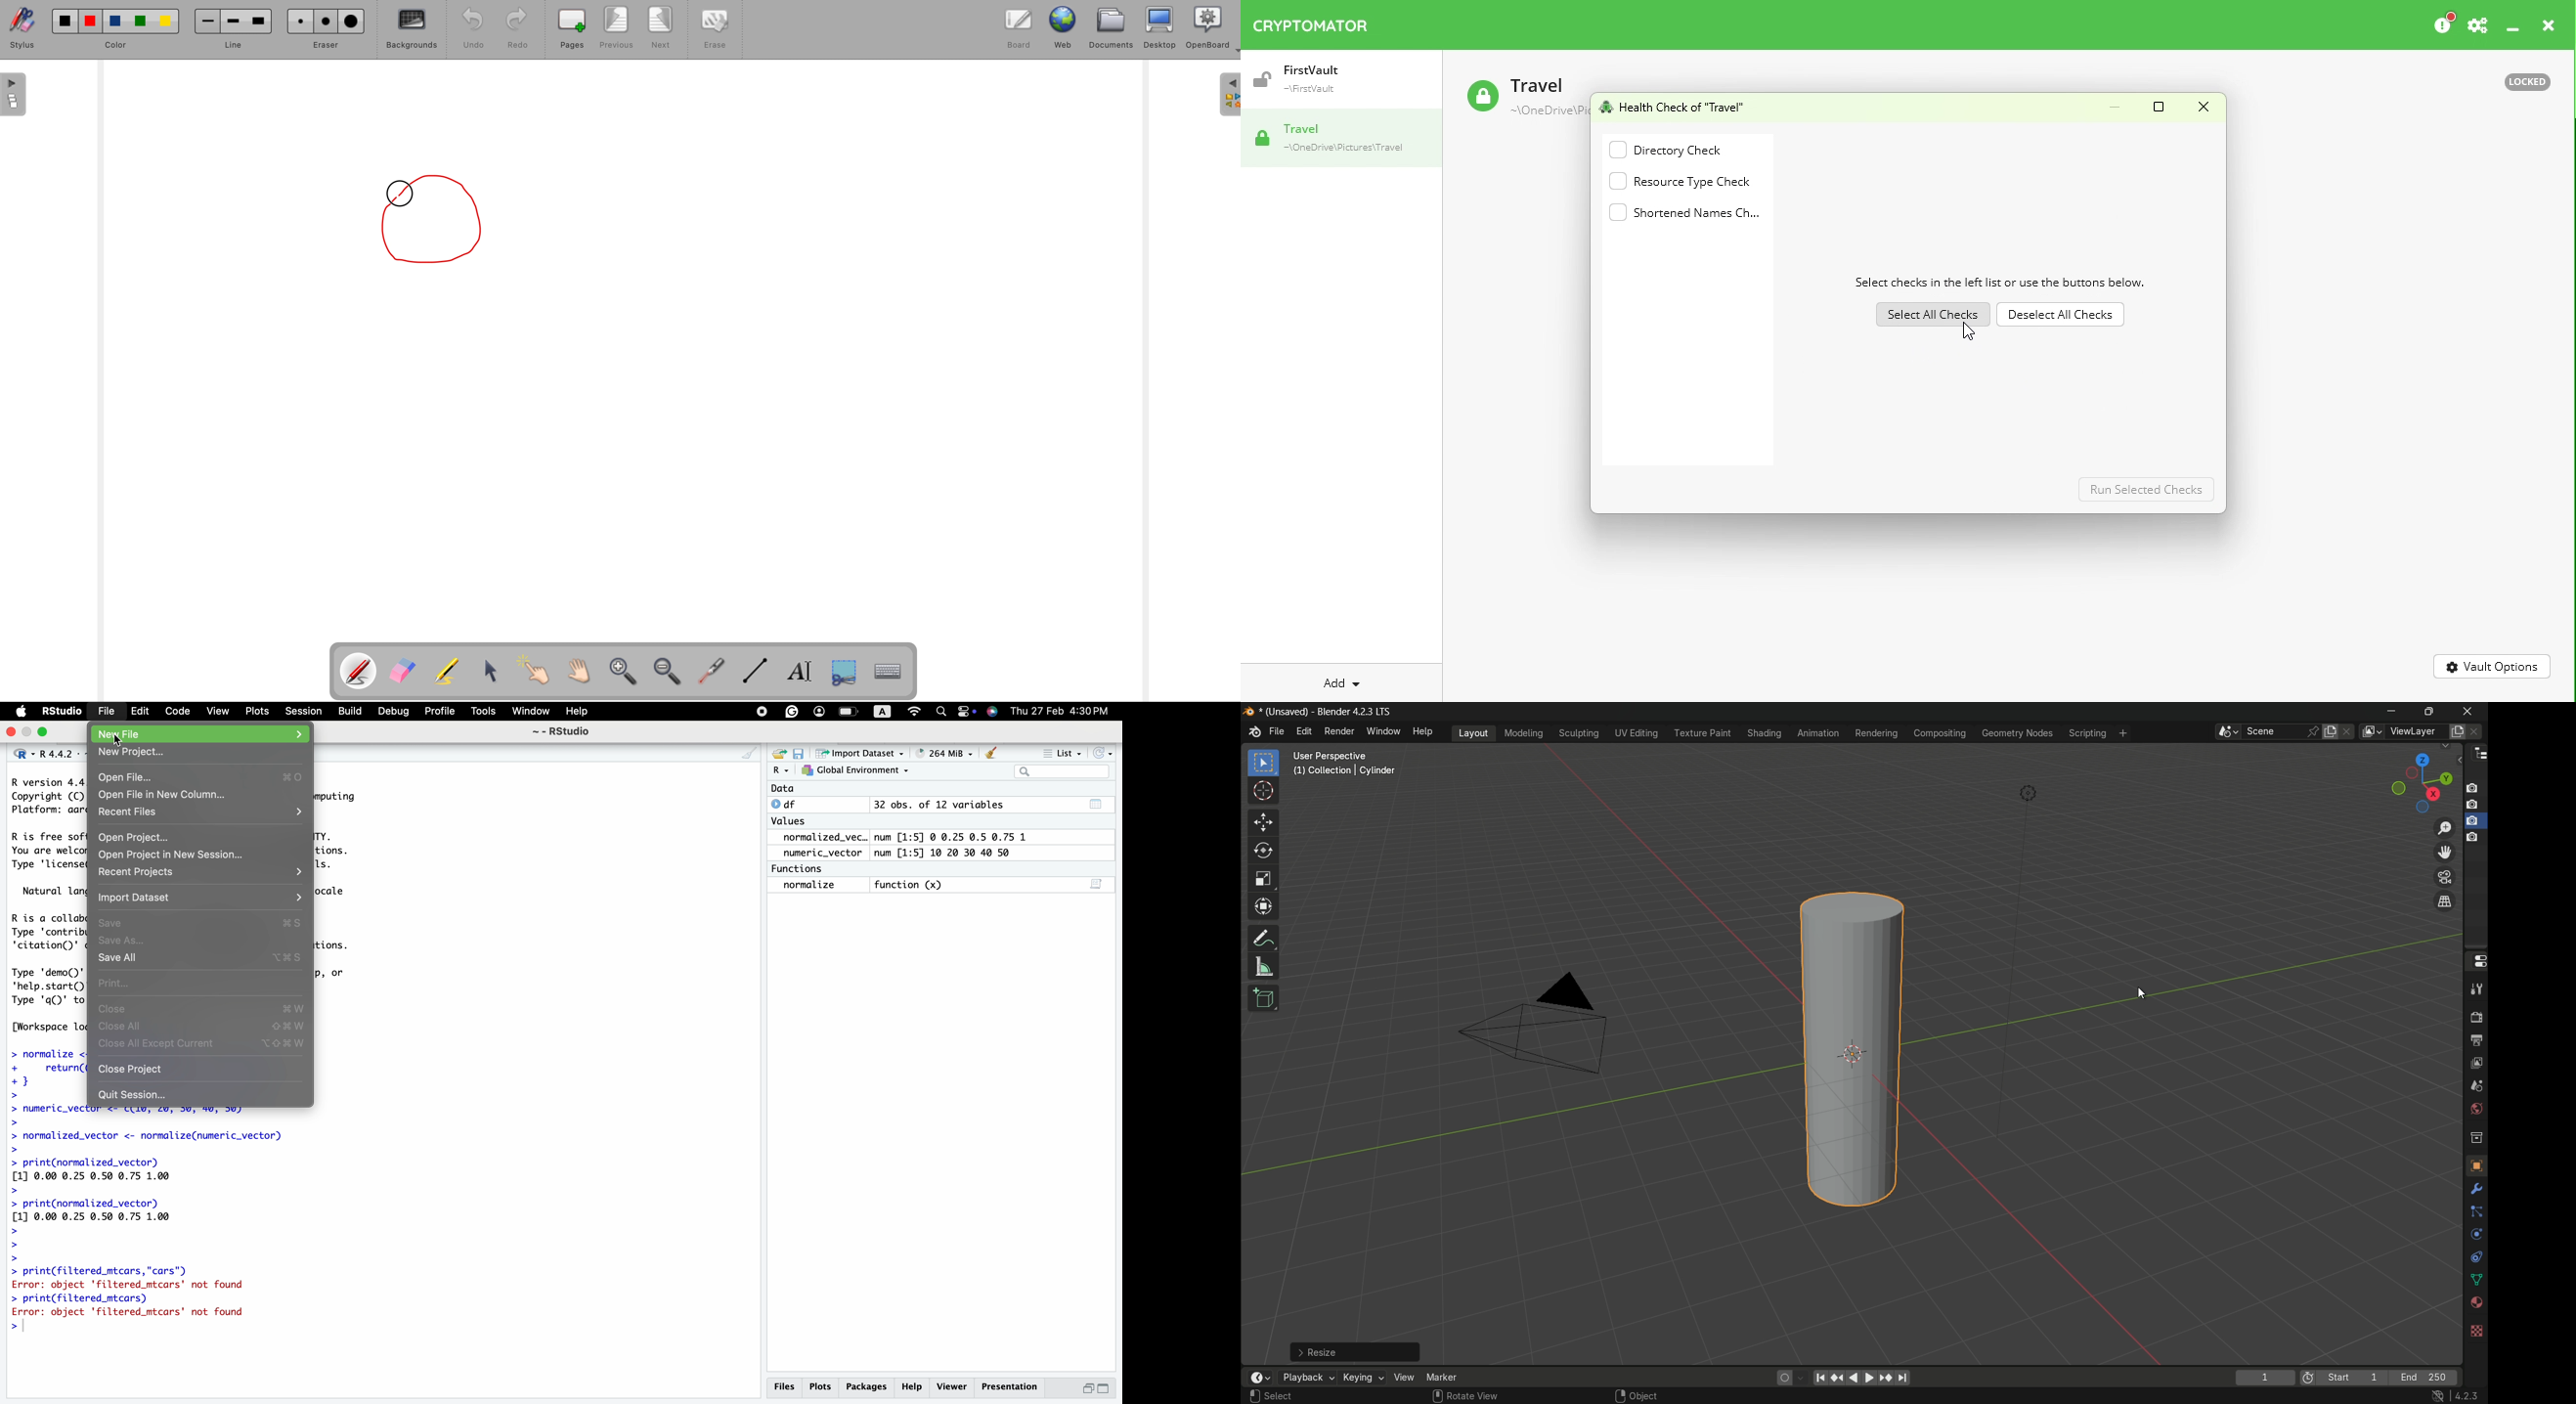 This screenshot has height=1428, width=2576. What do you see at coordinates (46, 853) in the screenshot?
I see `R is free sof
You are welcor
Type 'licensel` at bounding box center [46, 853].